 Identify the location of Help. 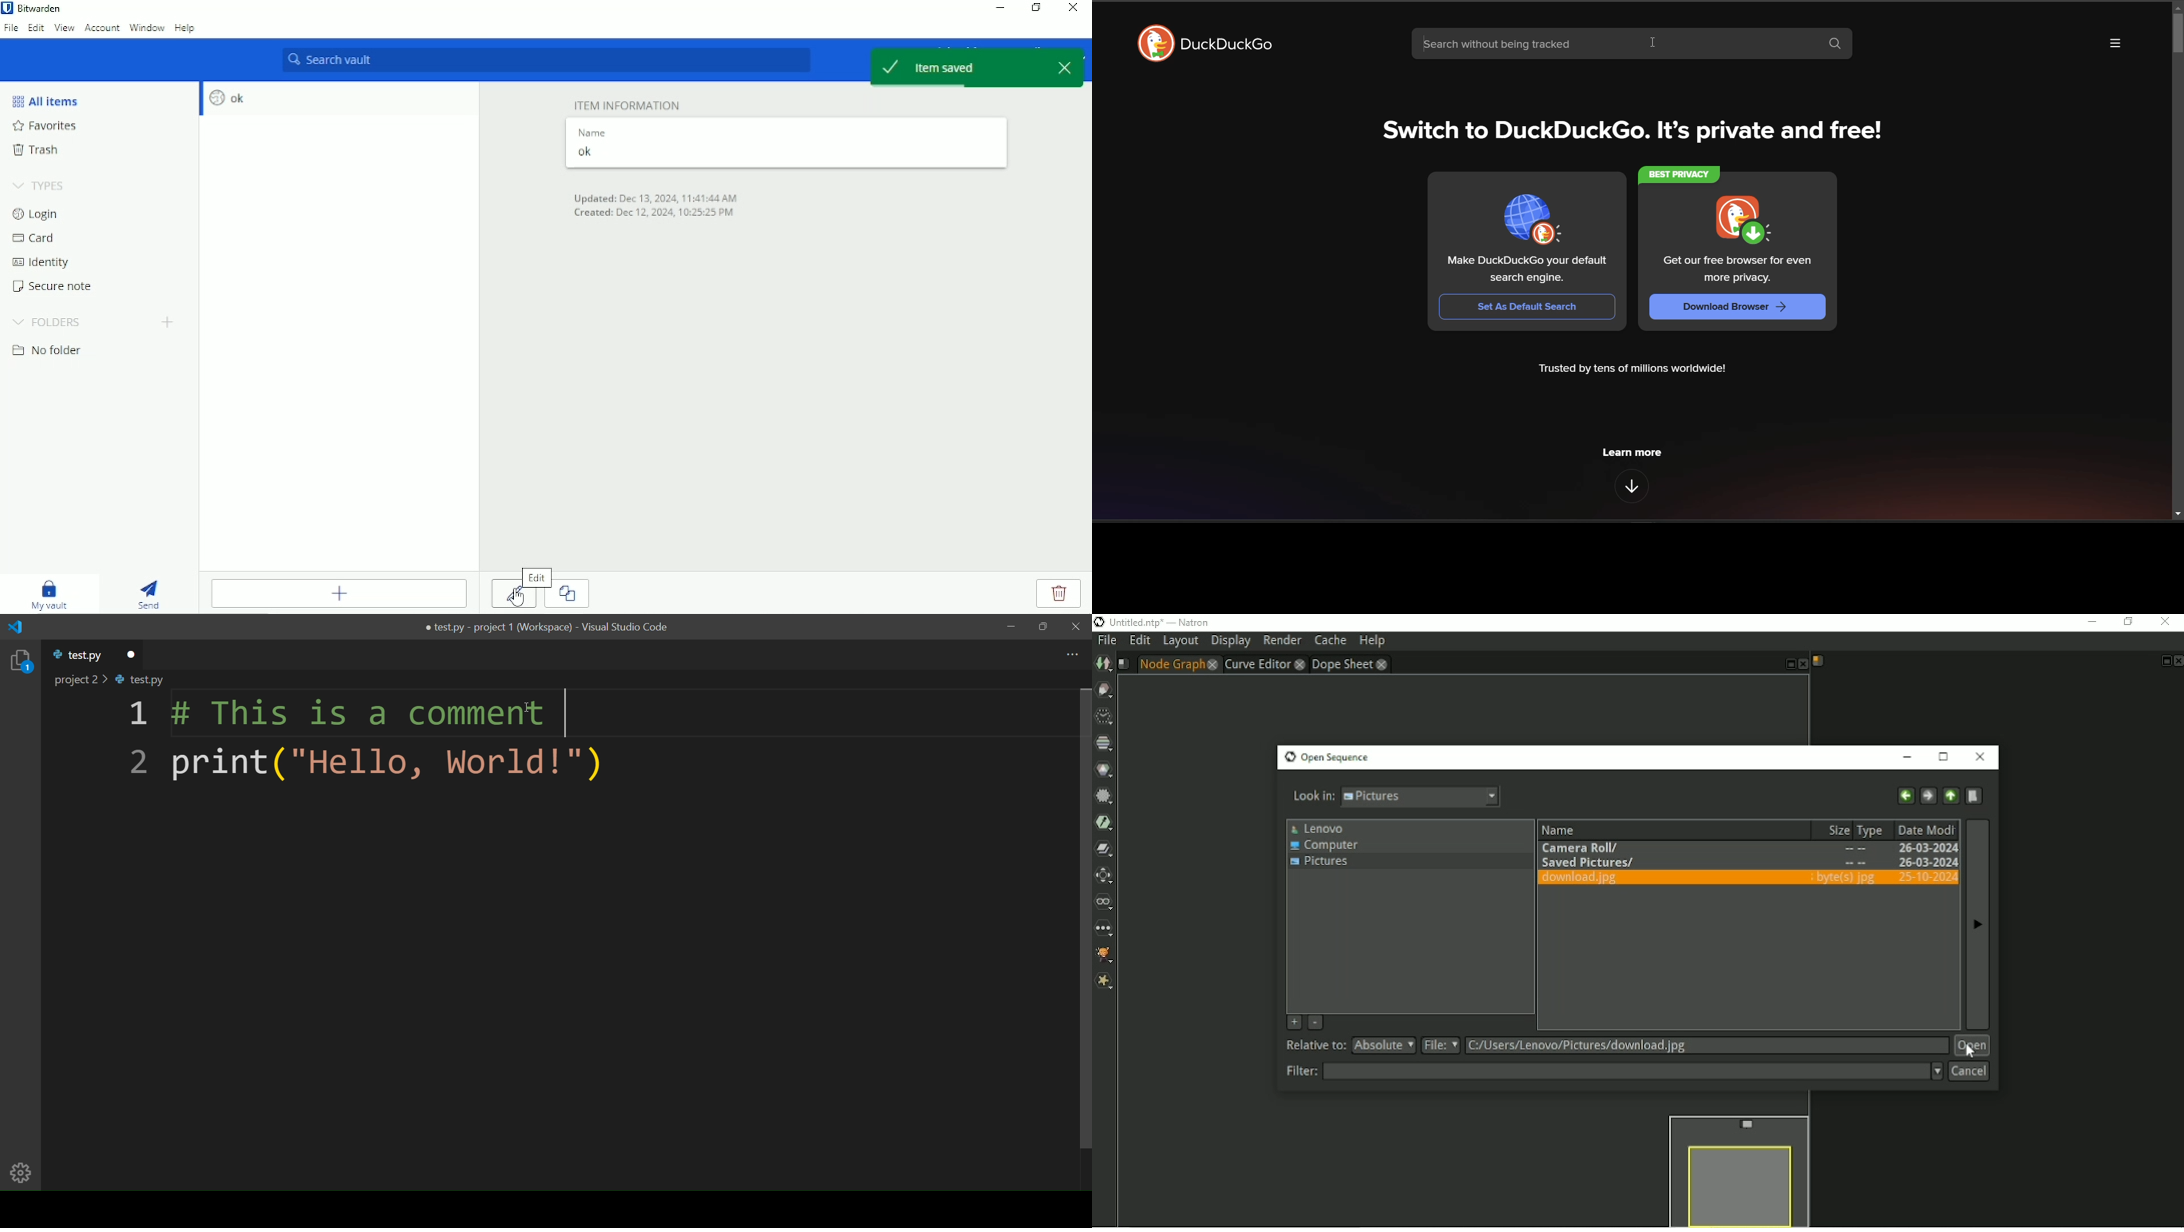
(185, 28).